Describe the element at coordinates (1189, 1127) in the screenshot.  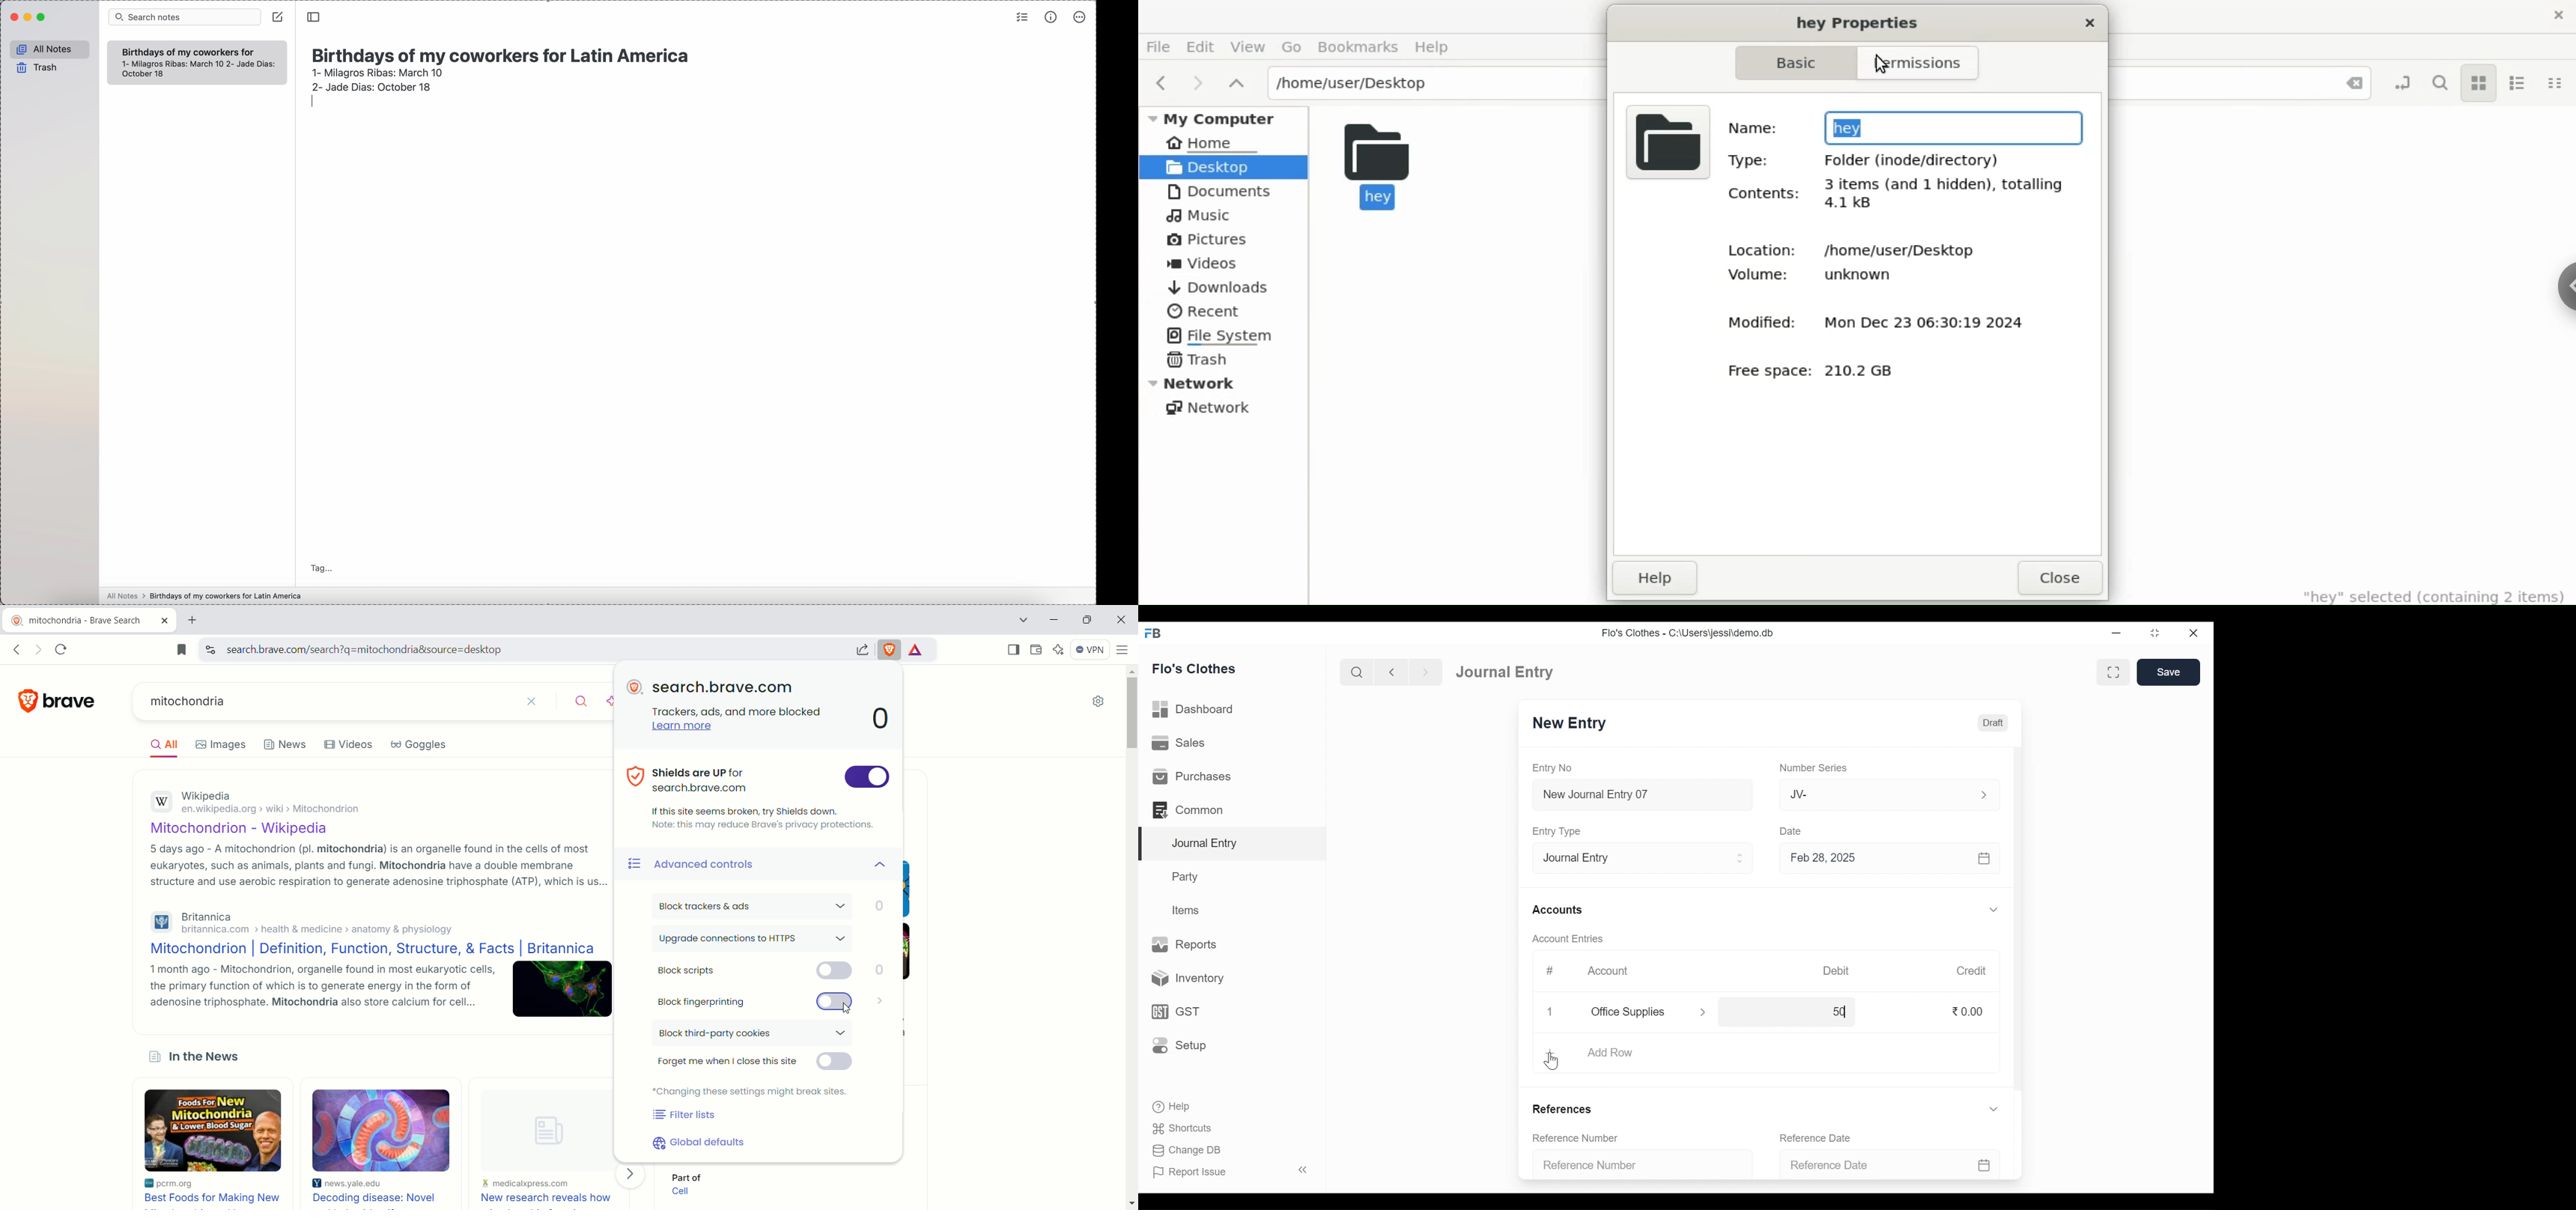
I see `Shortcuts` at that location.